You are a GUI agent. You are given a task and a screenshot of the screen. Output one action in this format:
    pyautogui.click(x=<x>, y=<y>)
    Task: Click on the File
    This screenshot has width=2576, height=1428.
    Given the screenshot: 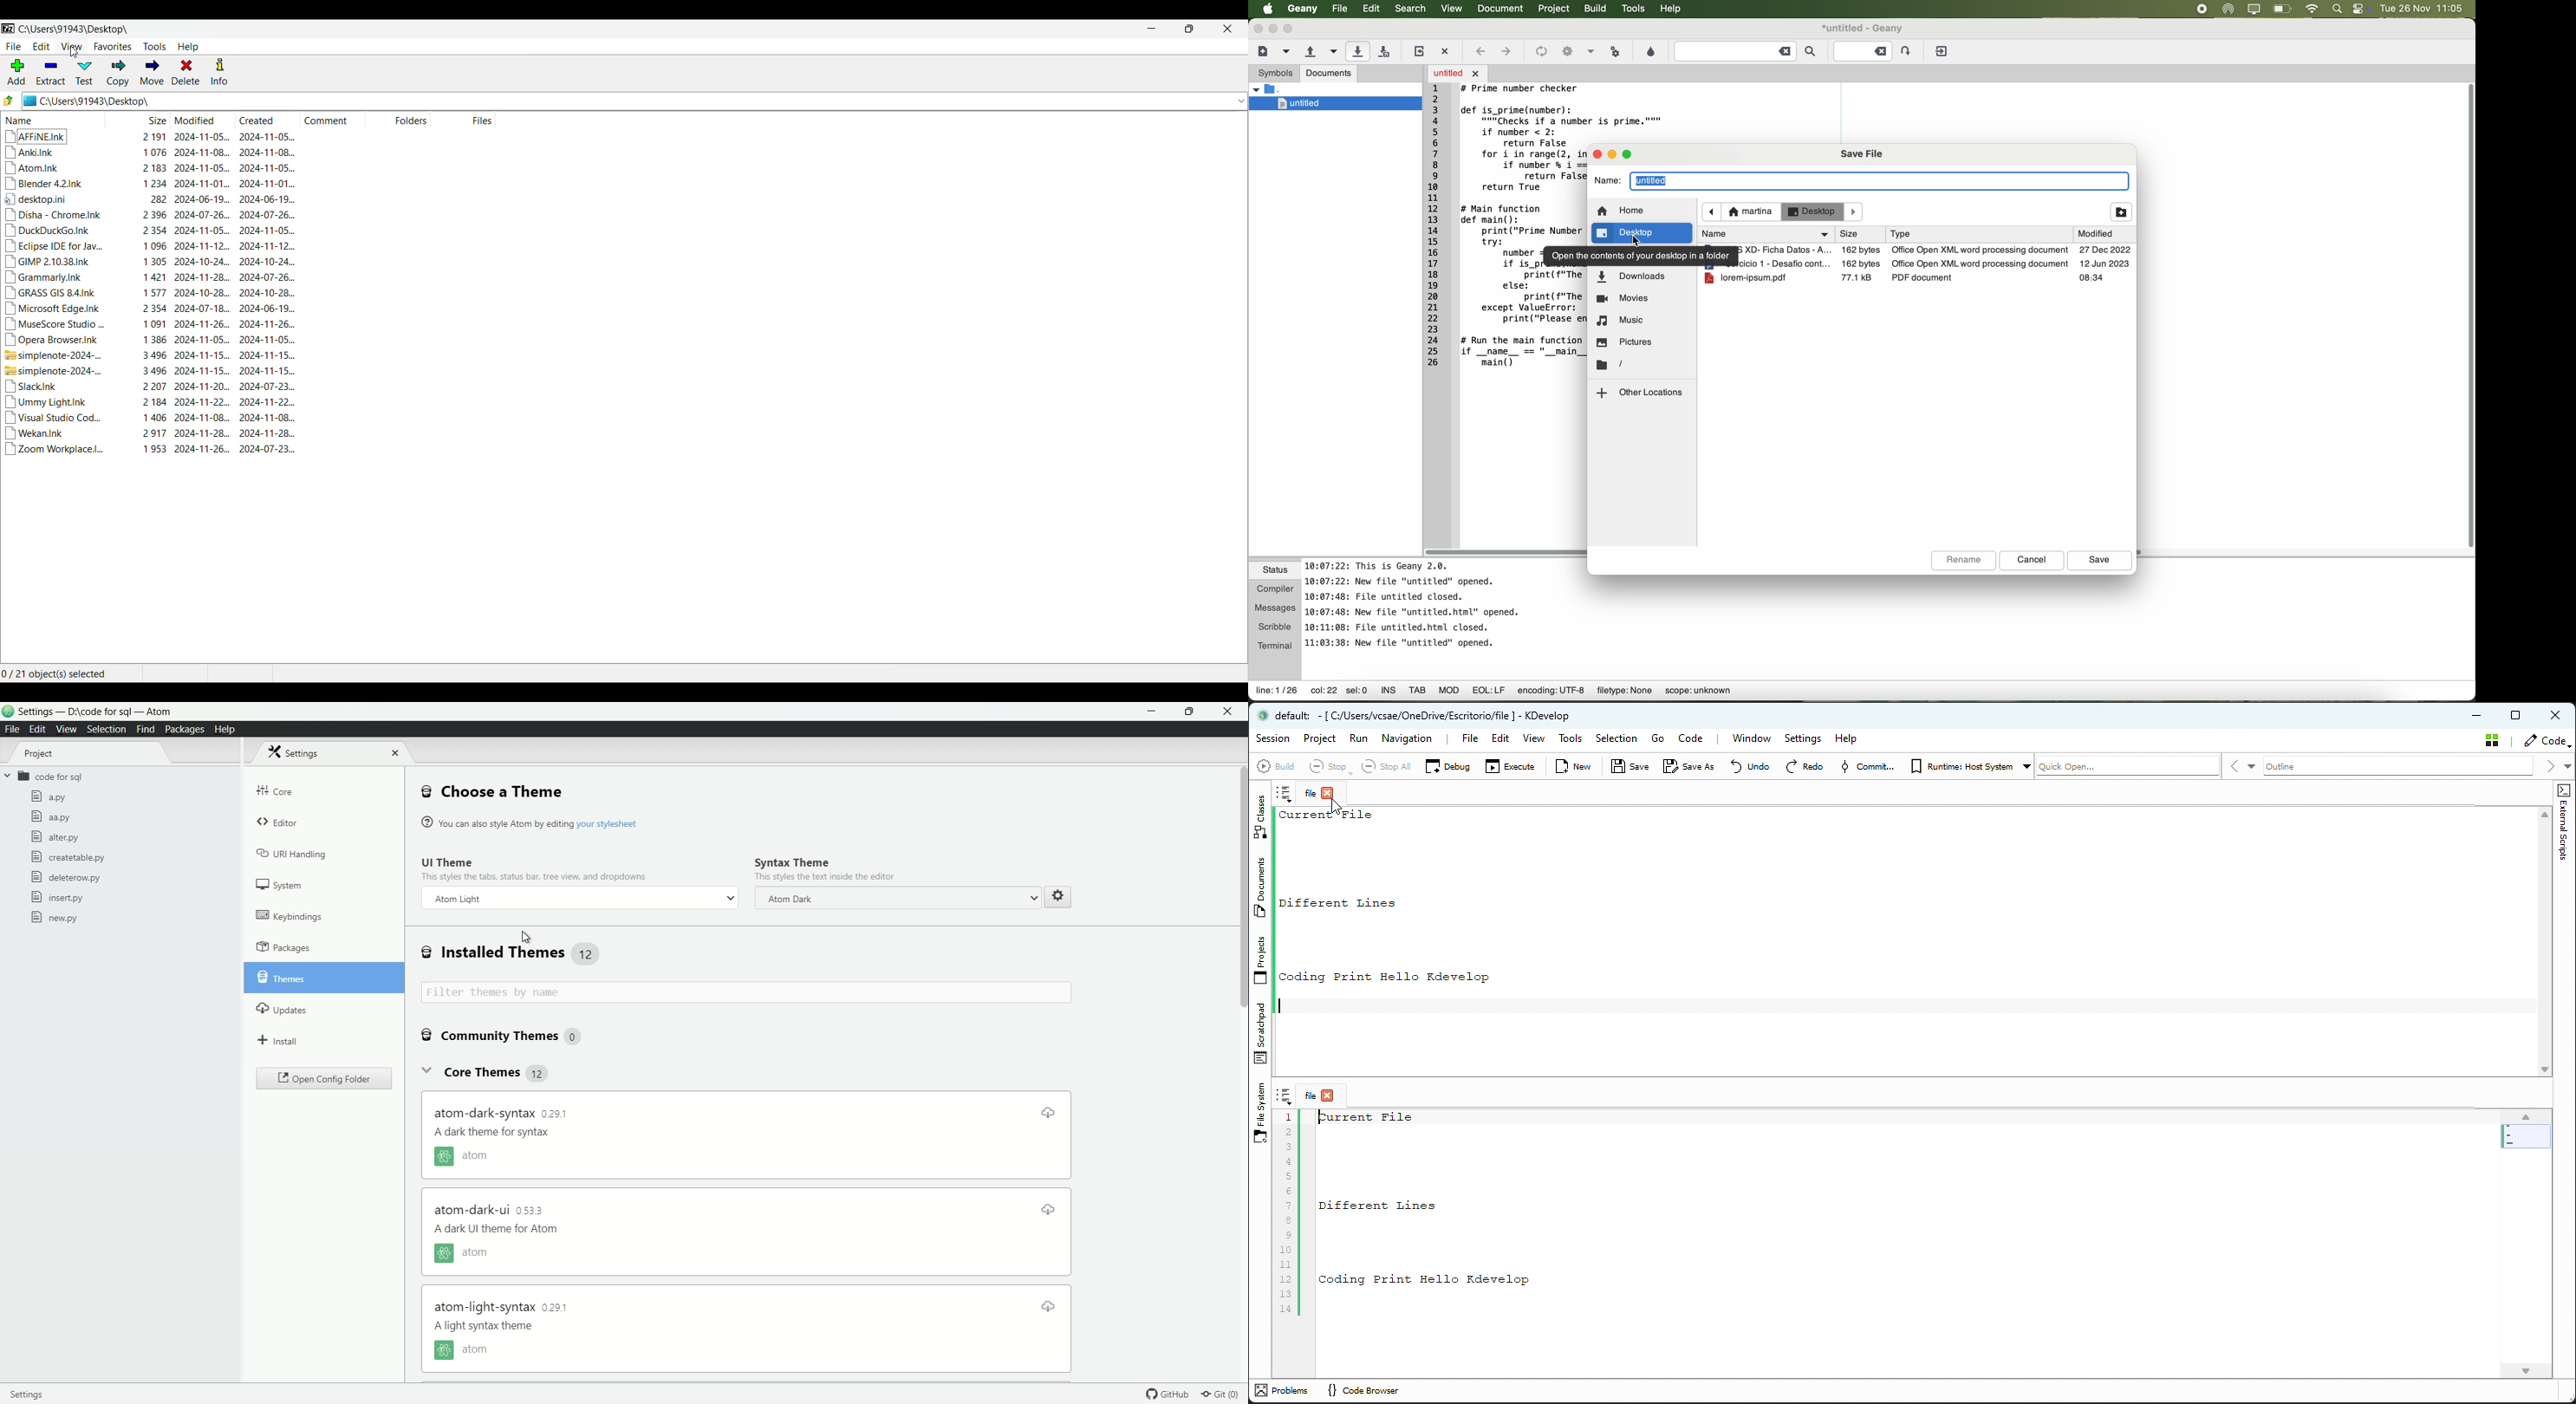 What is the action you would take?
    pyautogui.click(x=13, y=47)
    